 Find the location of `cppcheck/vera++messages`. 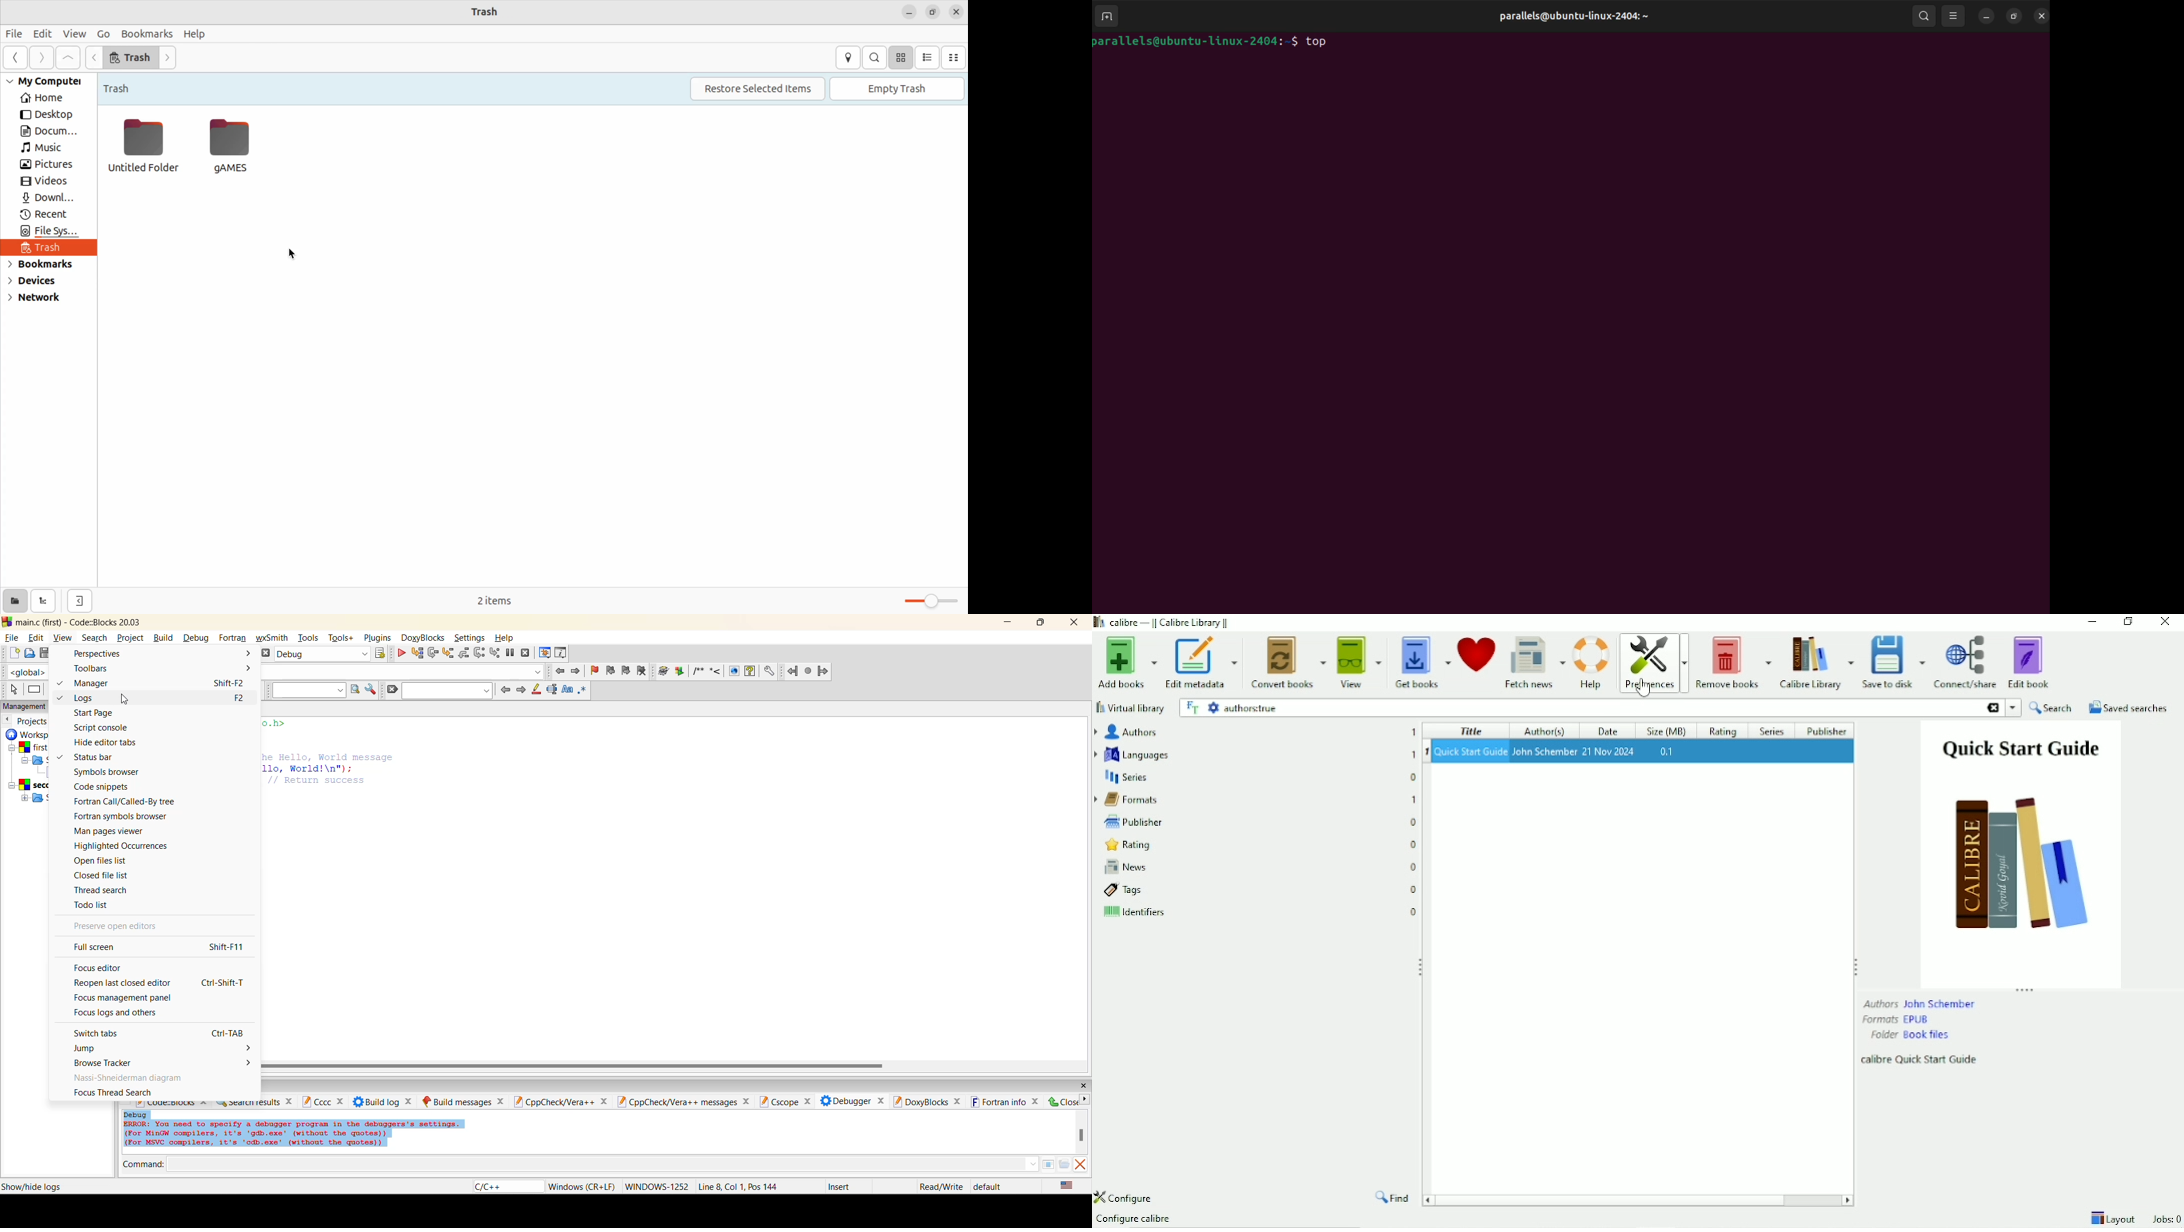

cppcheck/vera++messages is located at coordinates (684, 1103).